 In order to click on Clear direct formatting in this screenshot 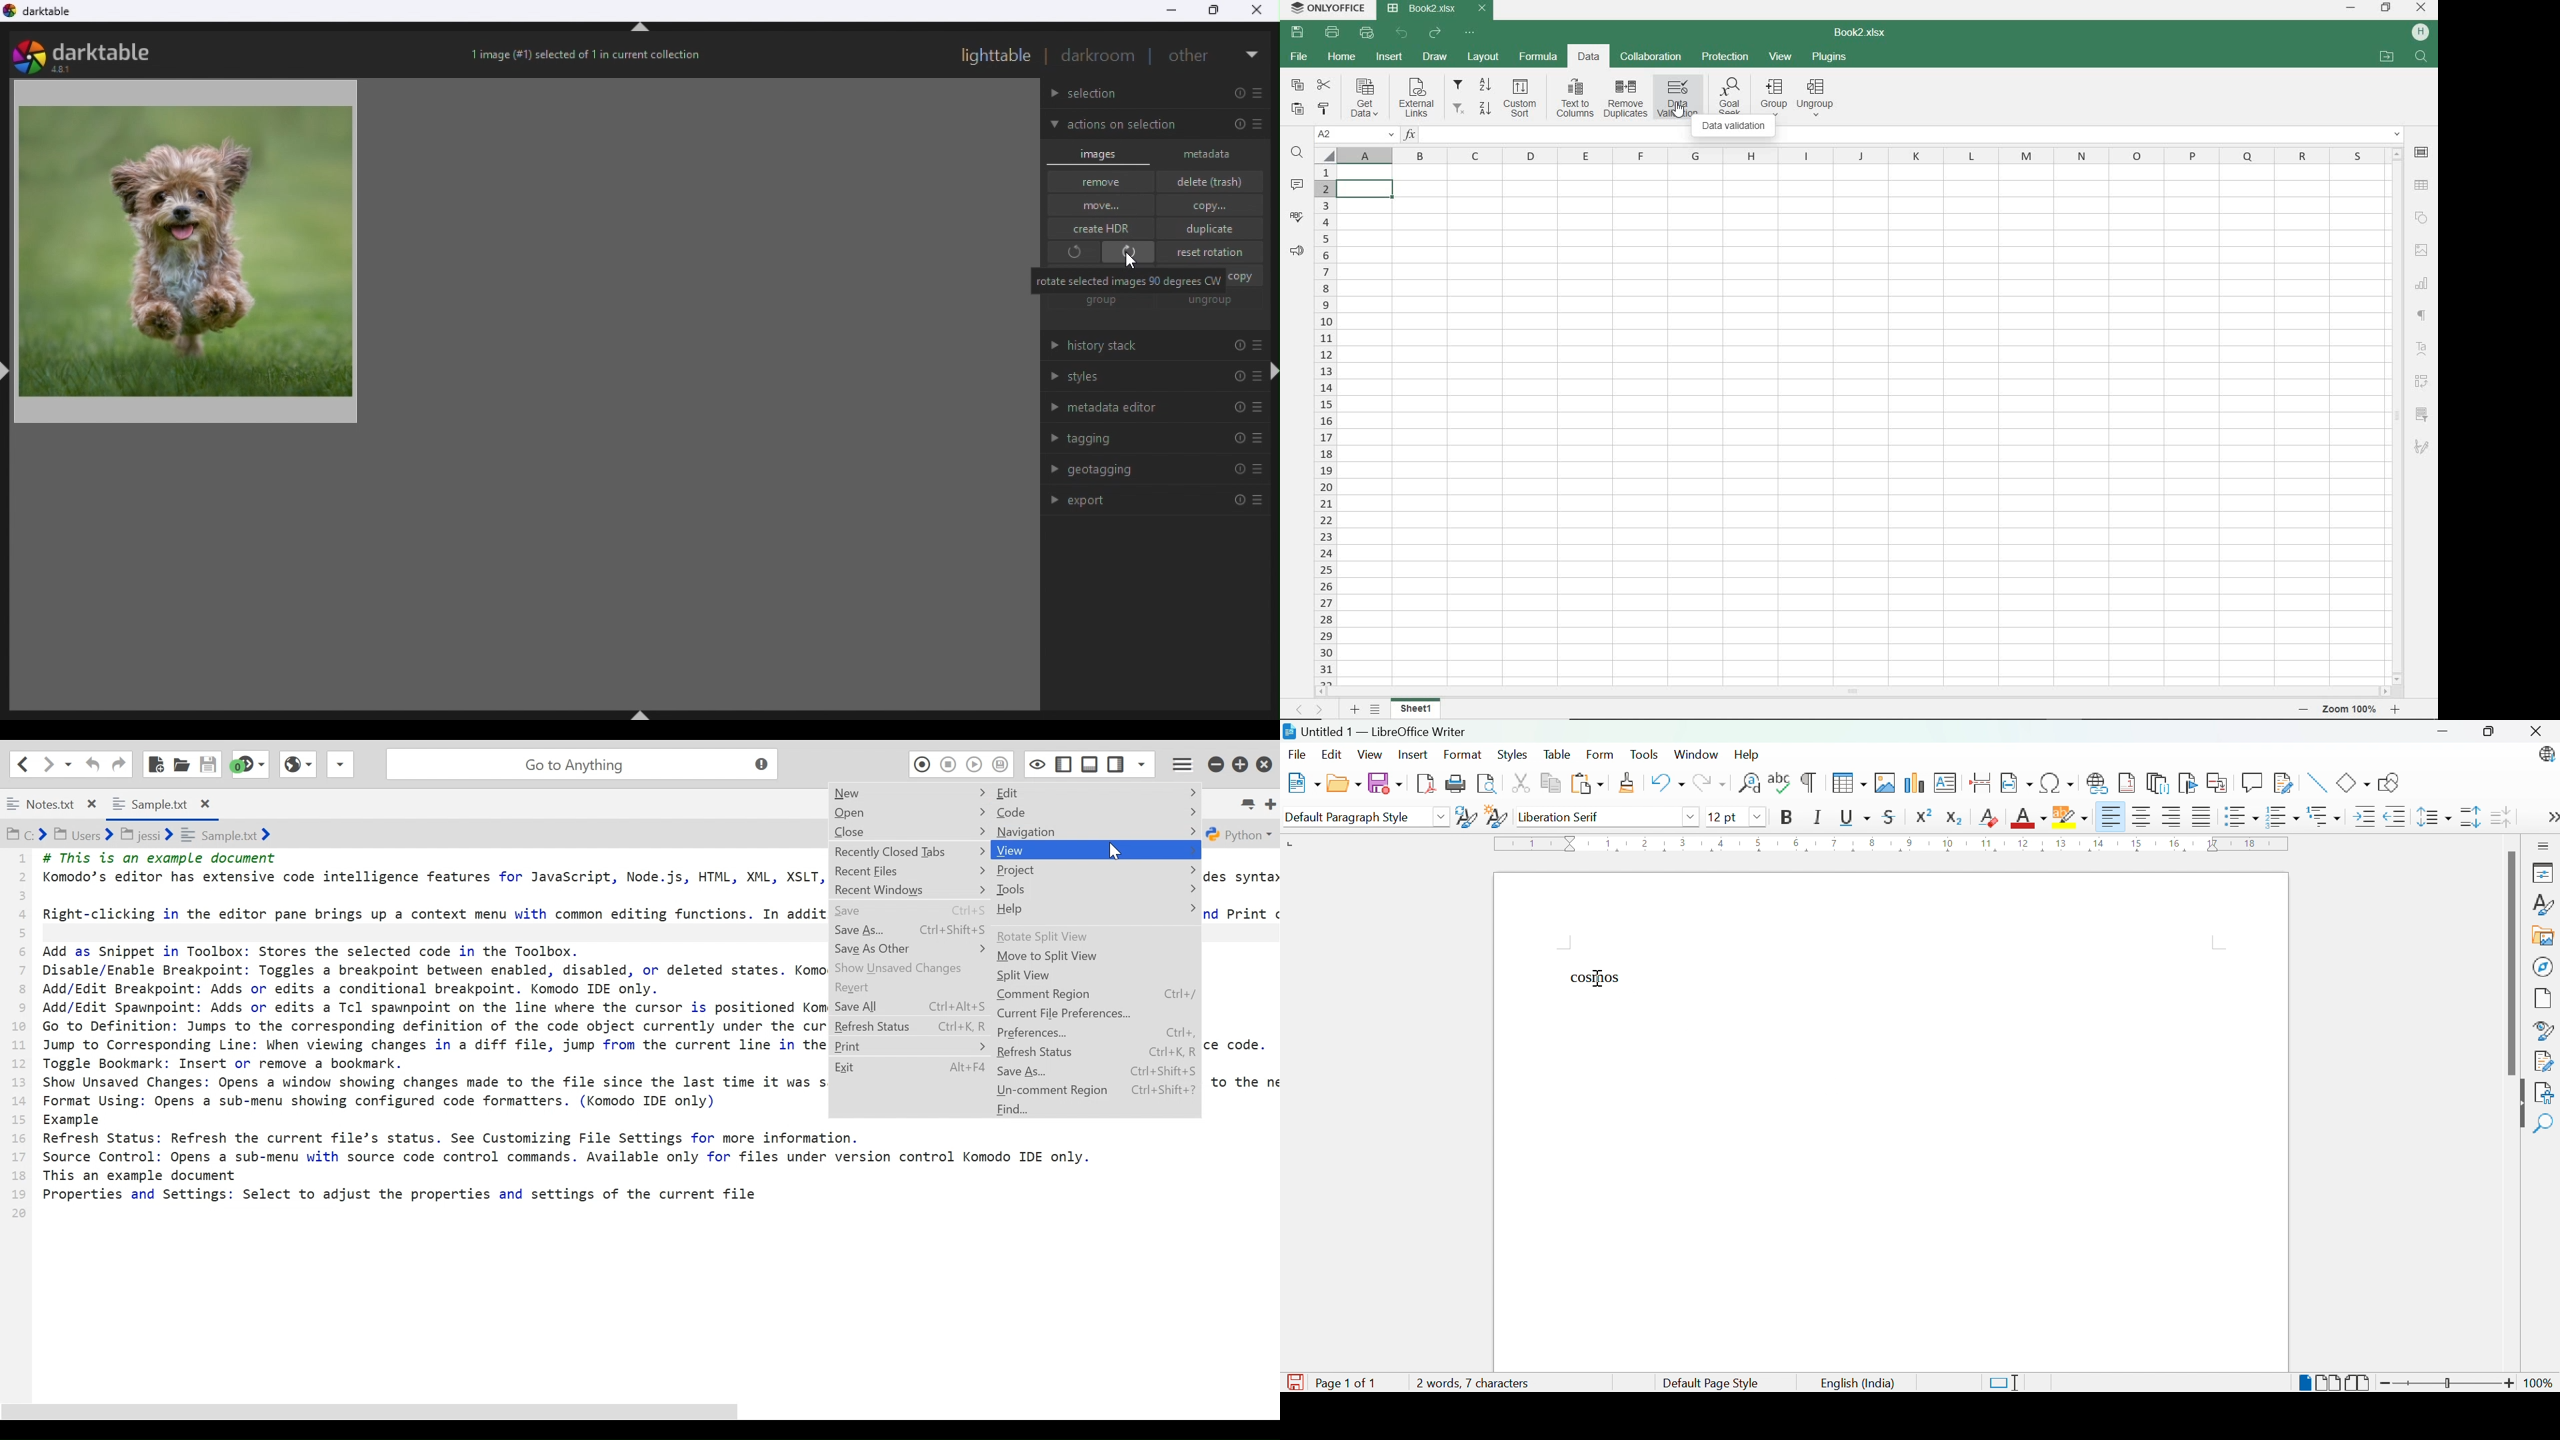, I will do `click(1989, 818)`.